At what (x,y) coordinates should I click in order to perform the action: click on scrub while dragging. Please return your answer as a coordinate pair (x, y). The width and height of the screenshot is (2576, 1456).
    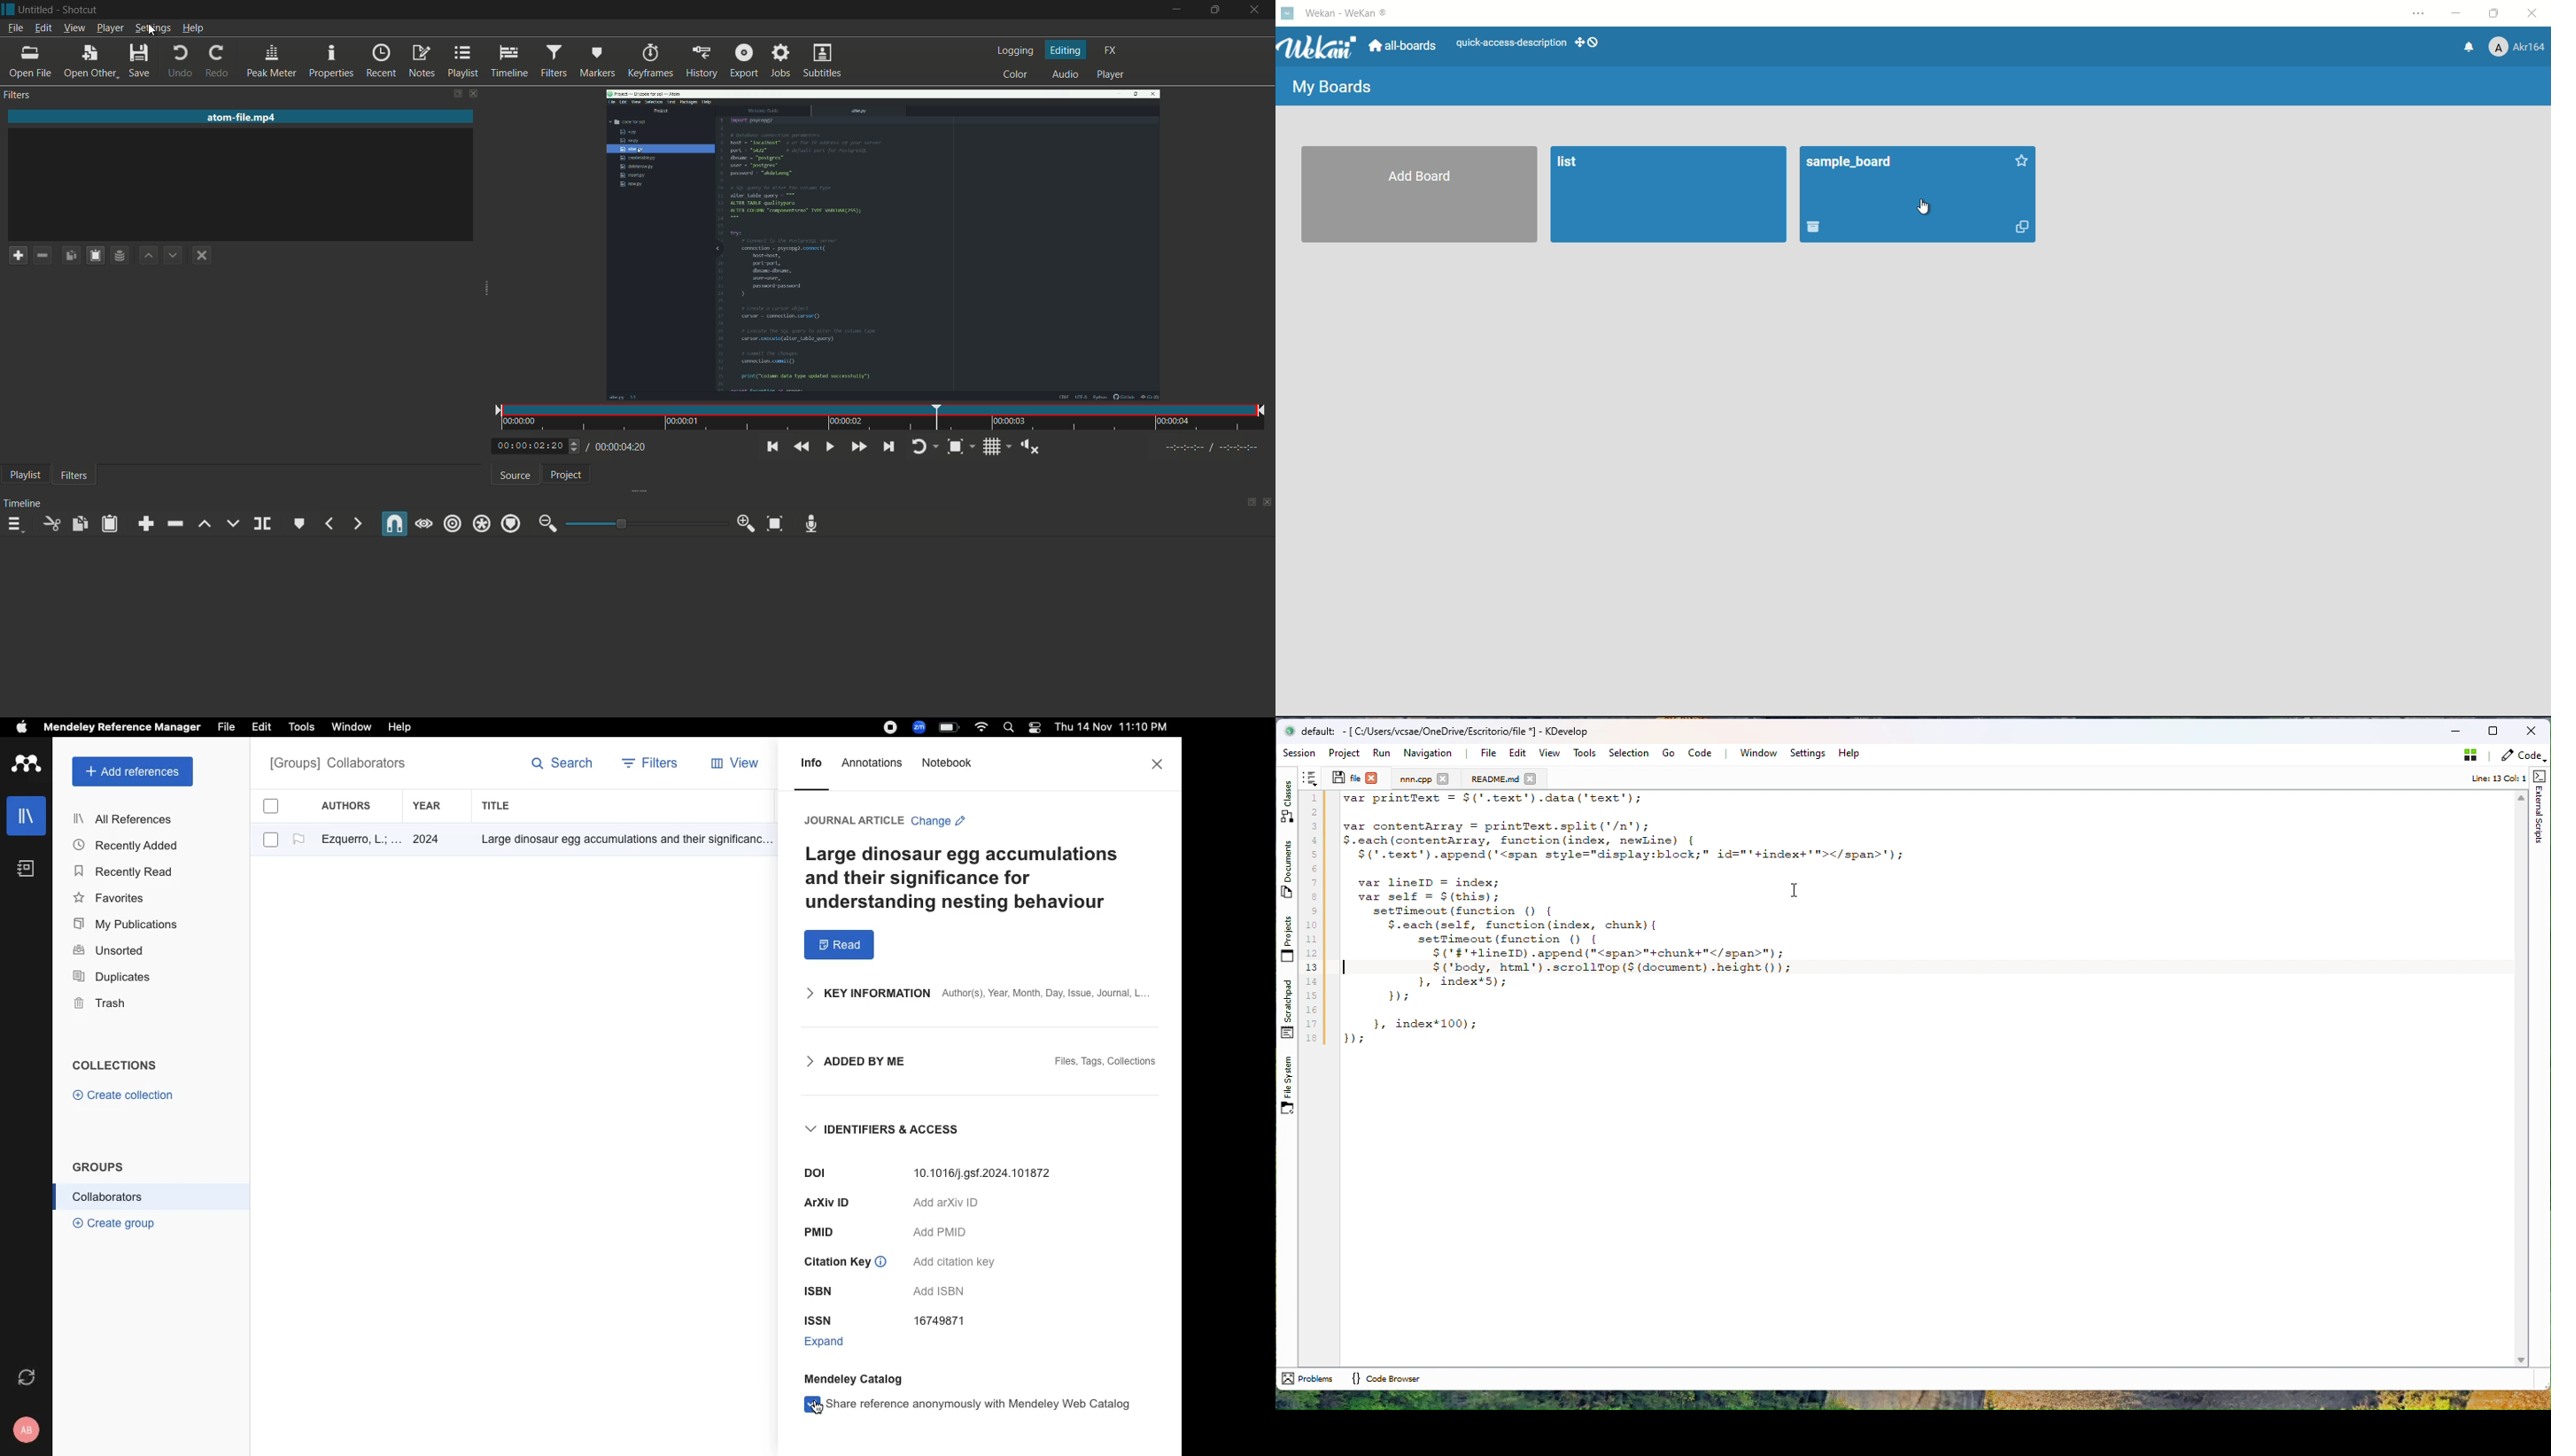
    Looking at the image, I should click on (425, 523).